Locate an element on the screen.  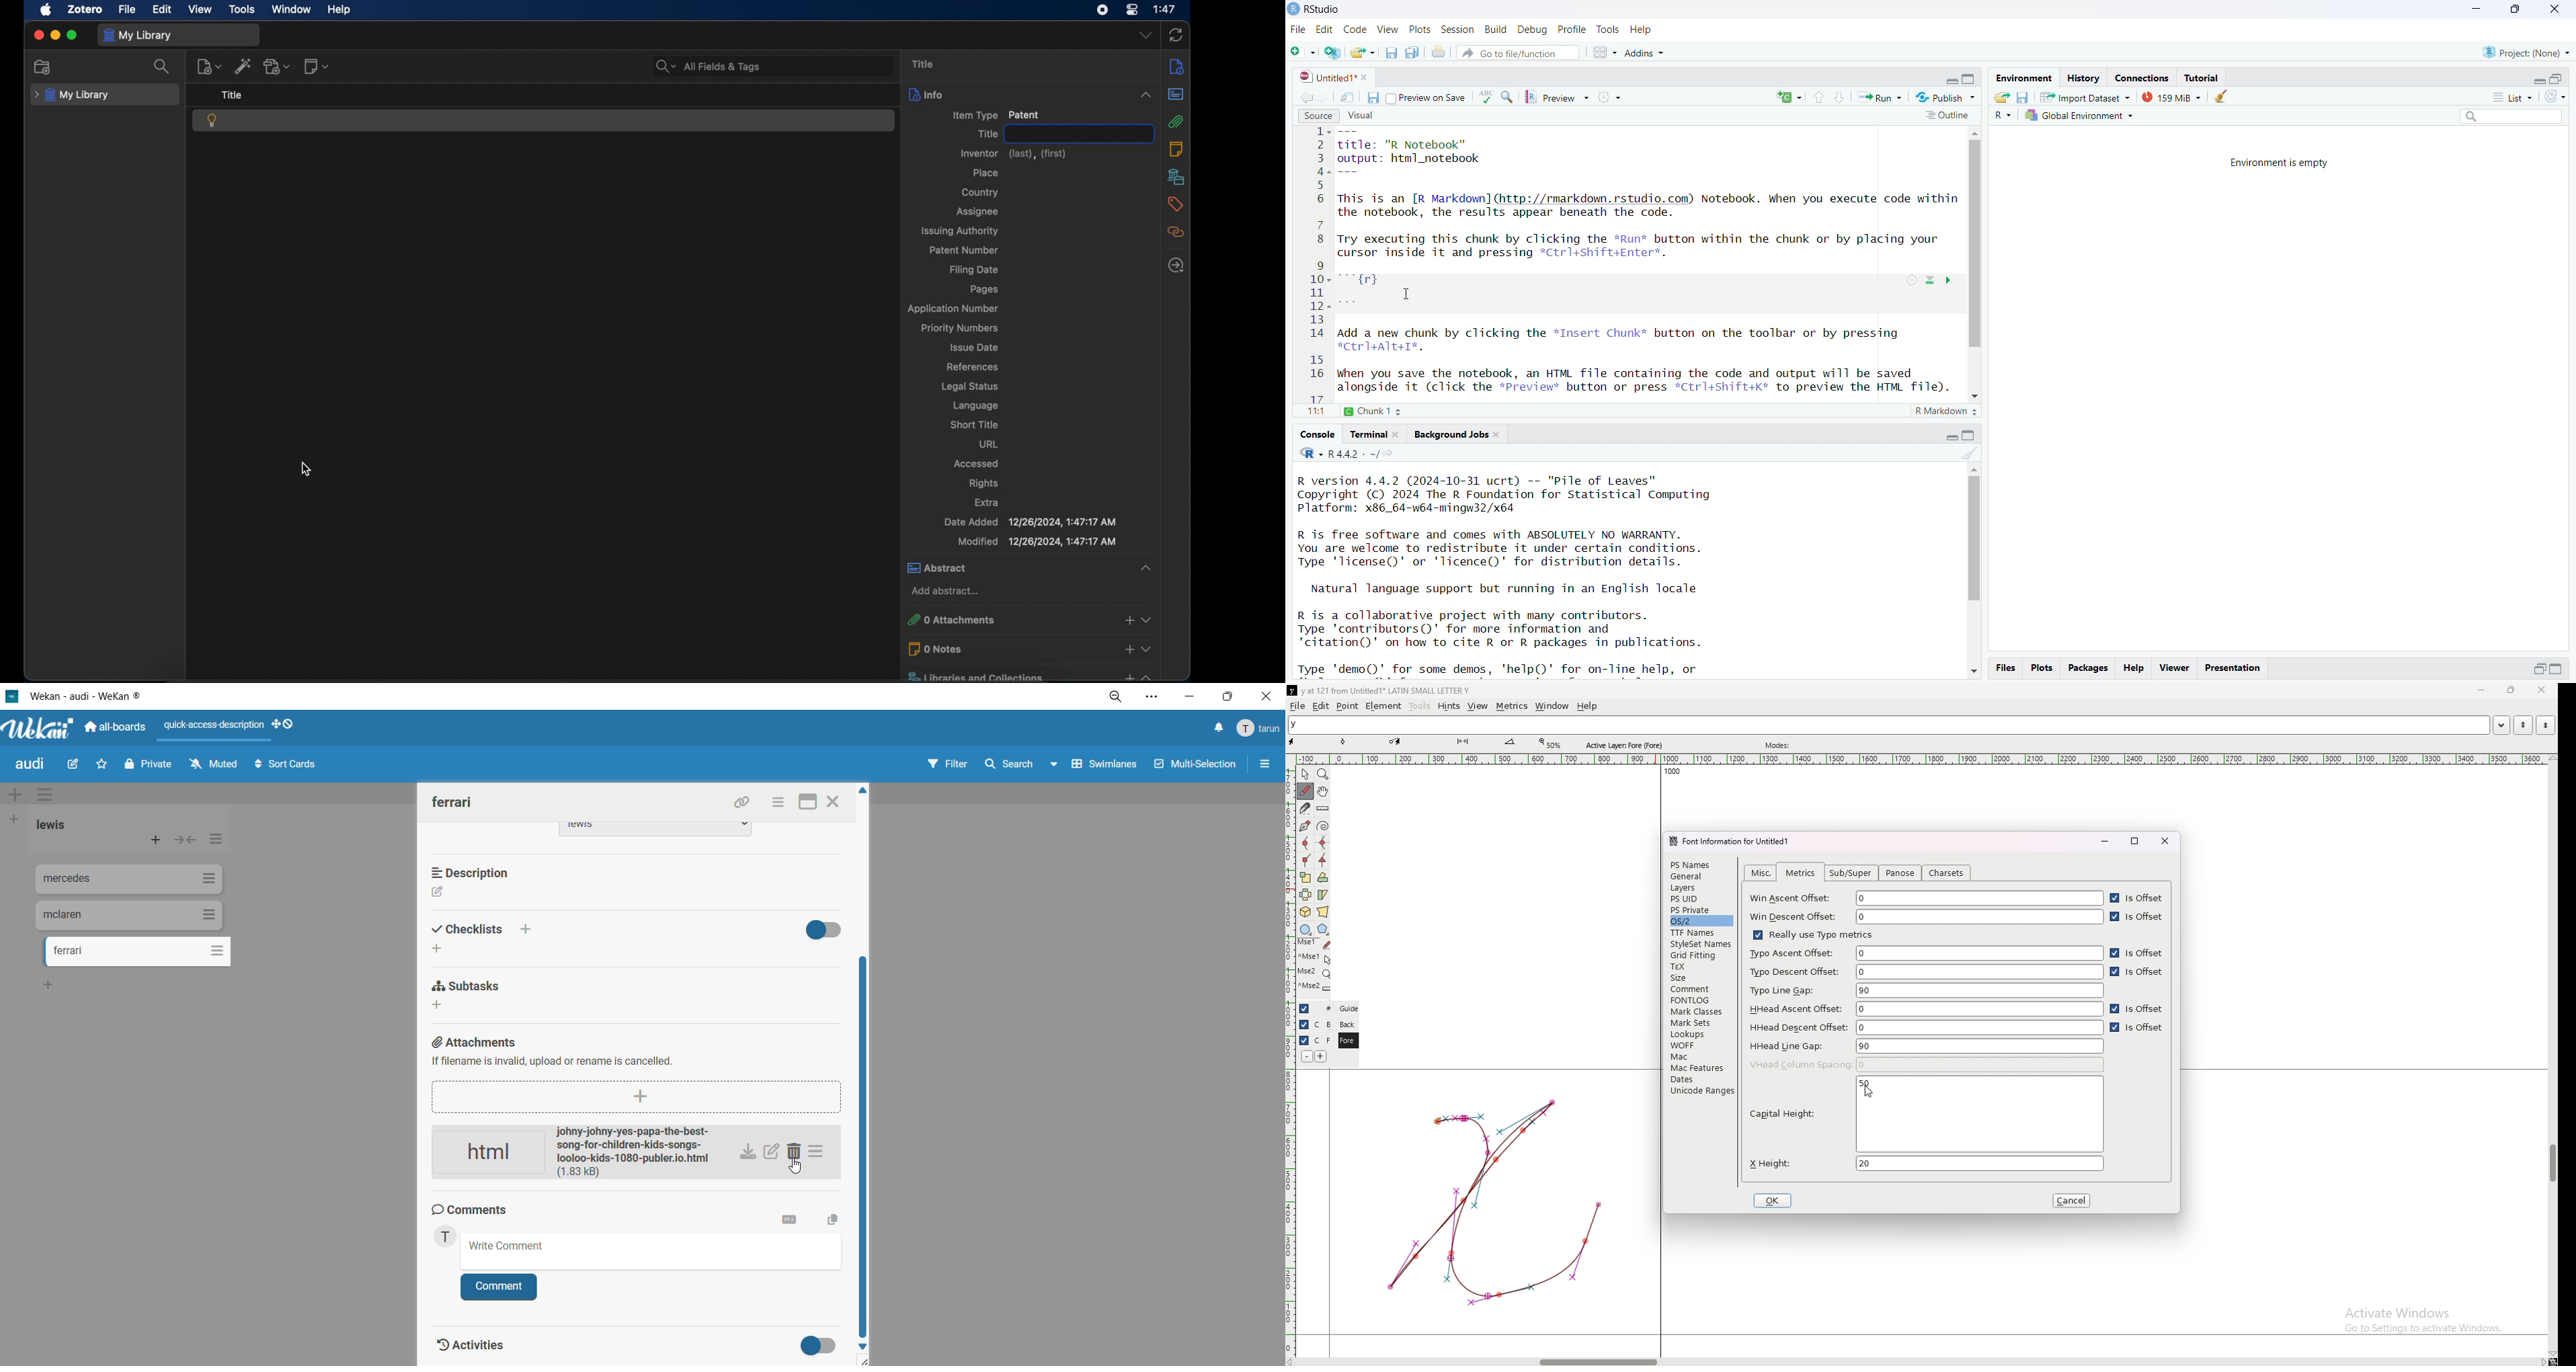
collapse is located at coordinates (2559, 79).